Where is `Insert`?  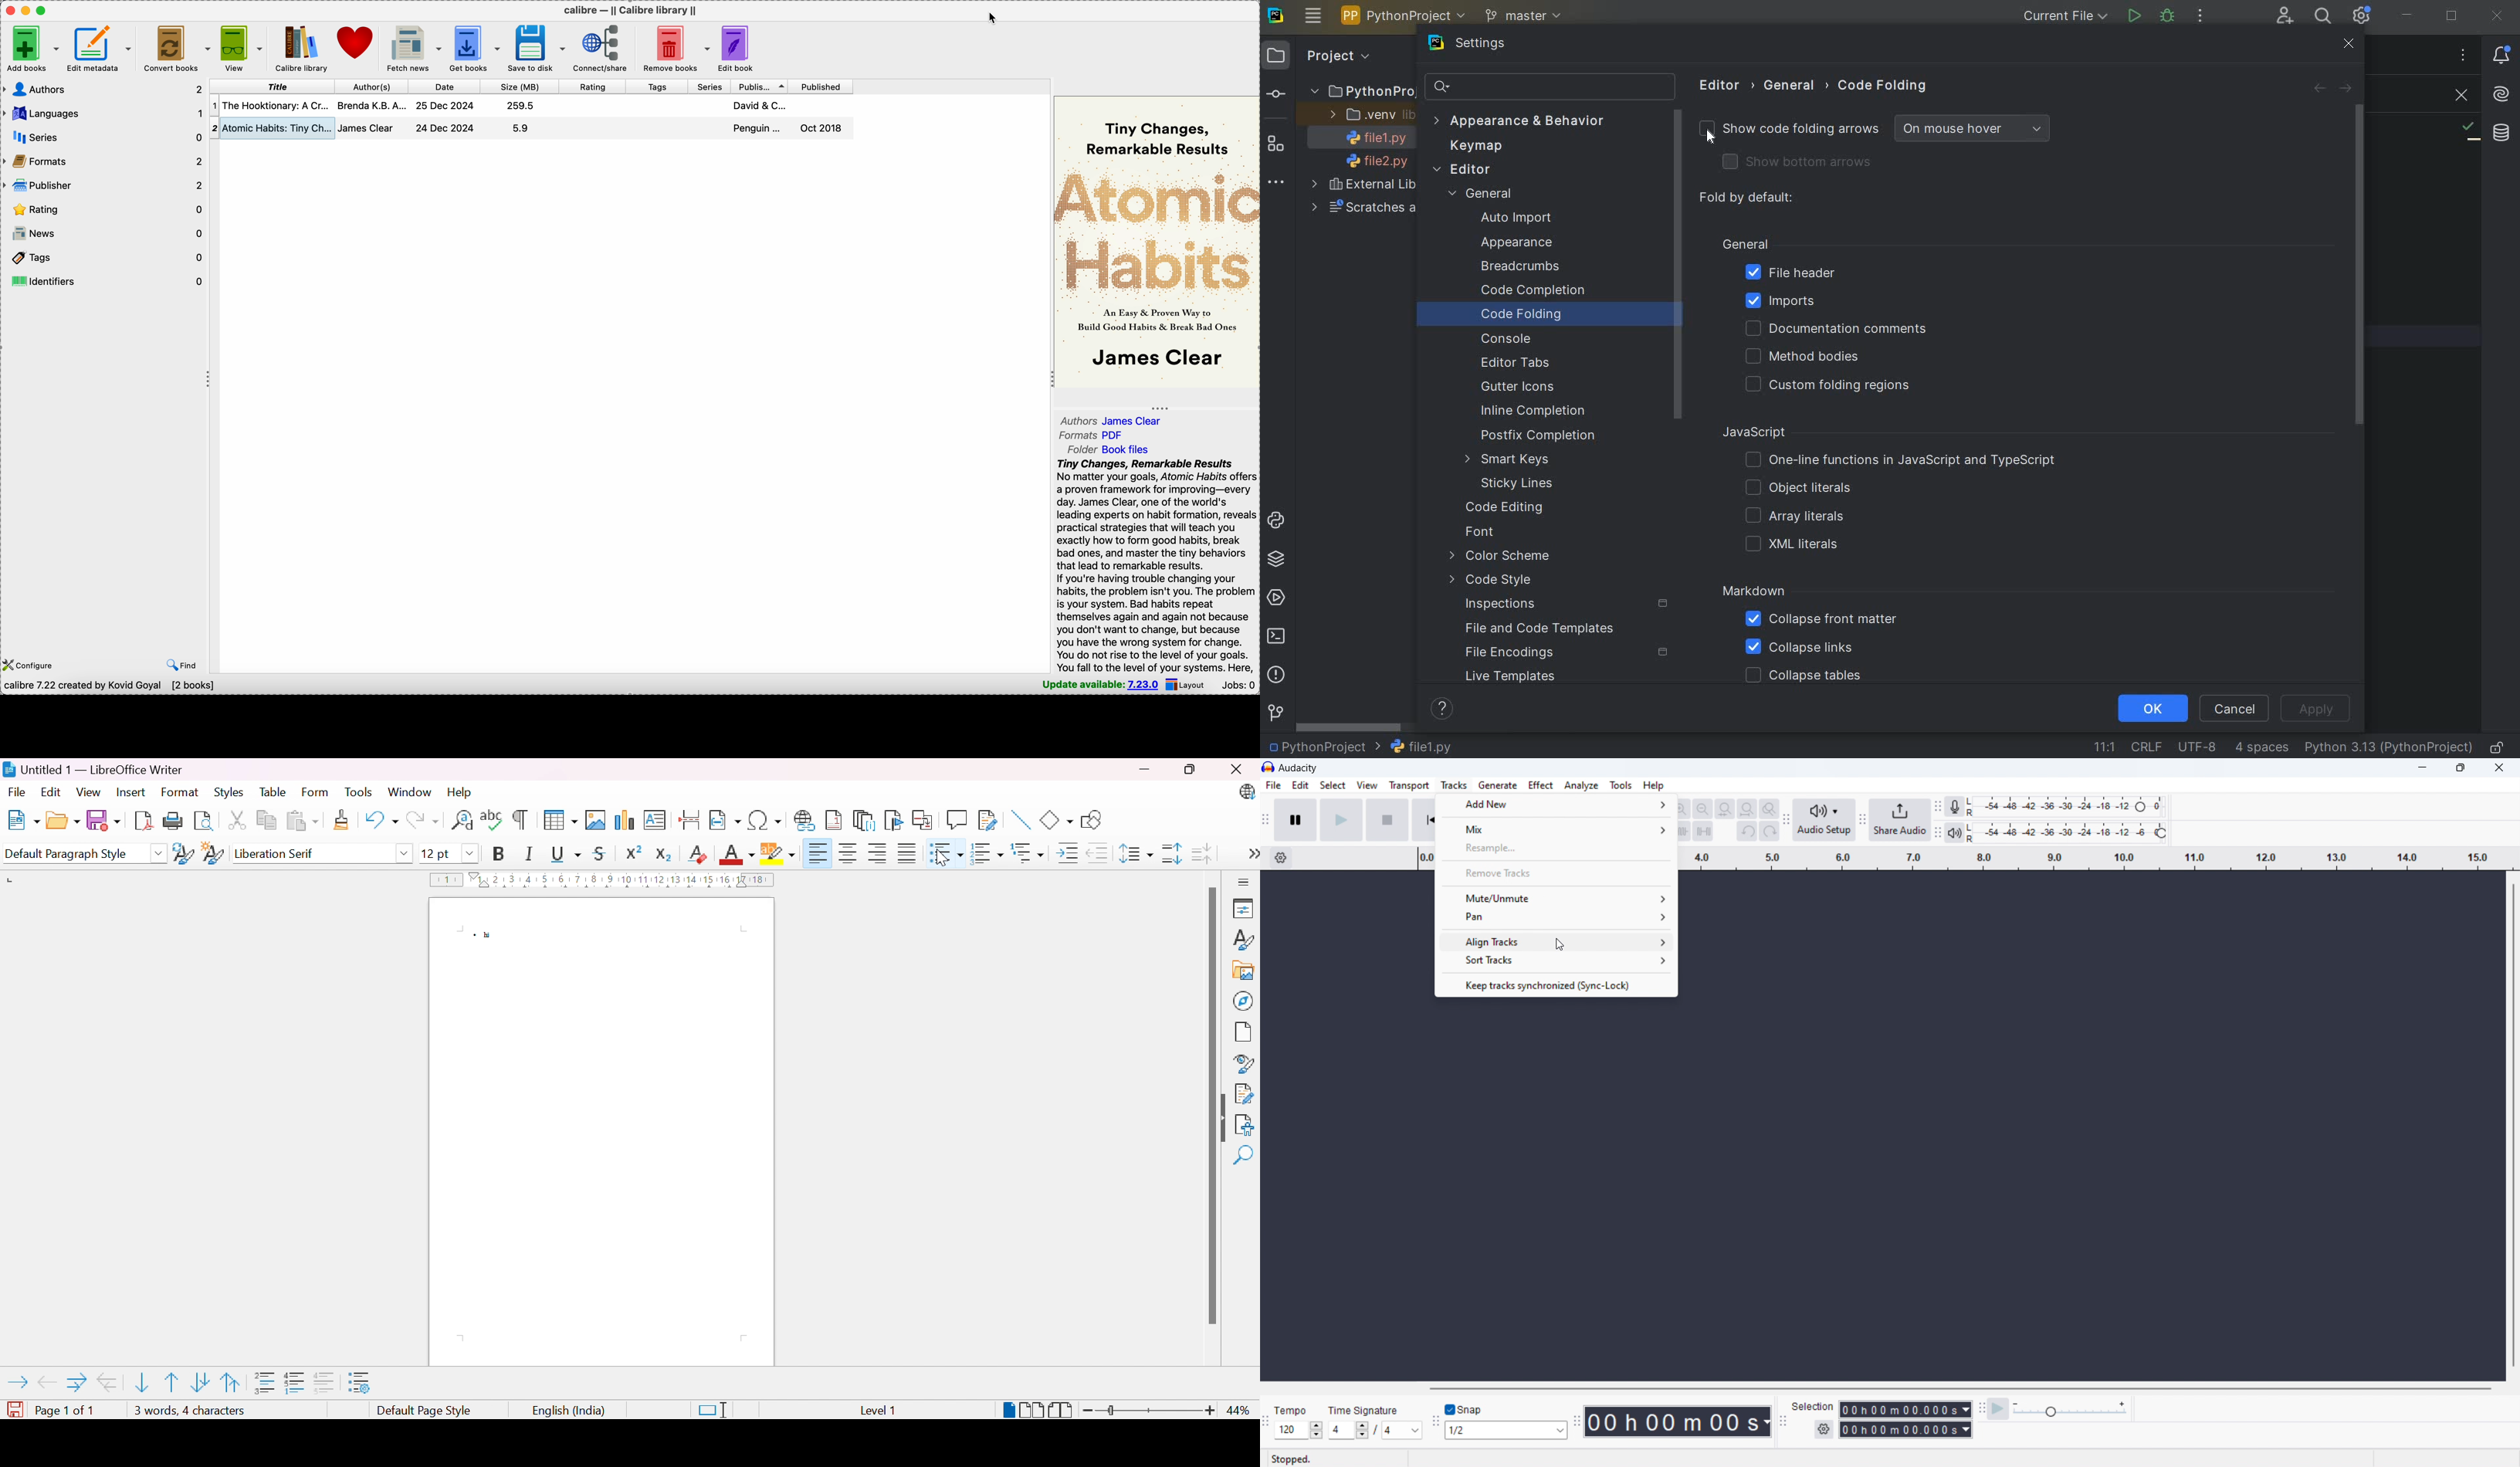
Insert is located at coordinates (130, 793).